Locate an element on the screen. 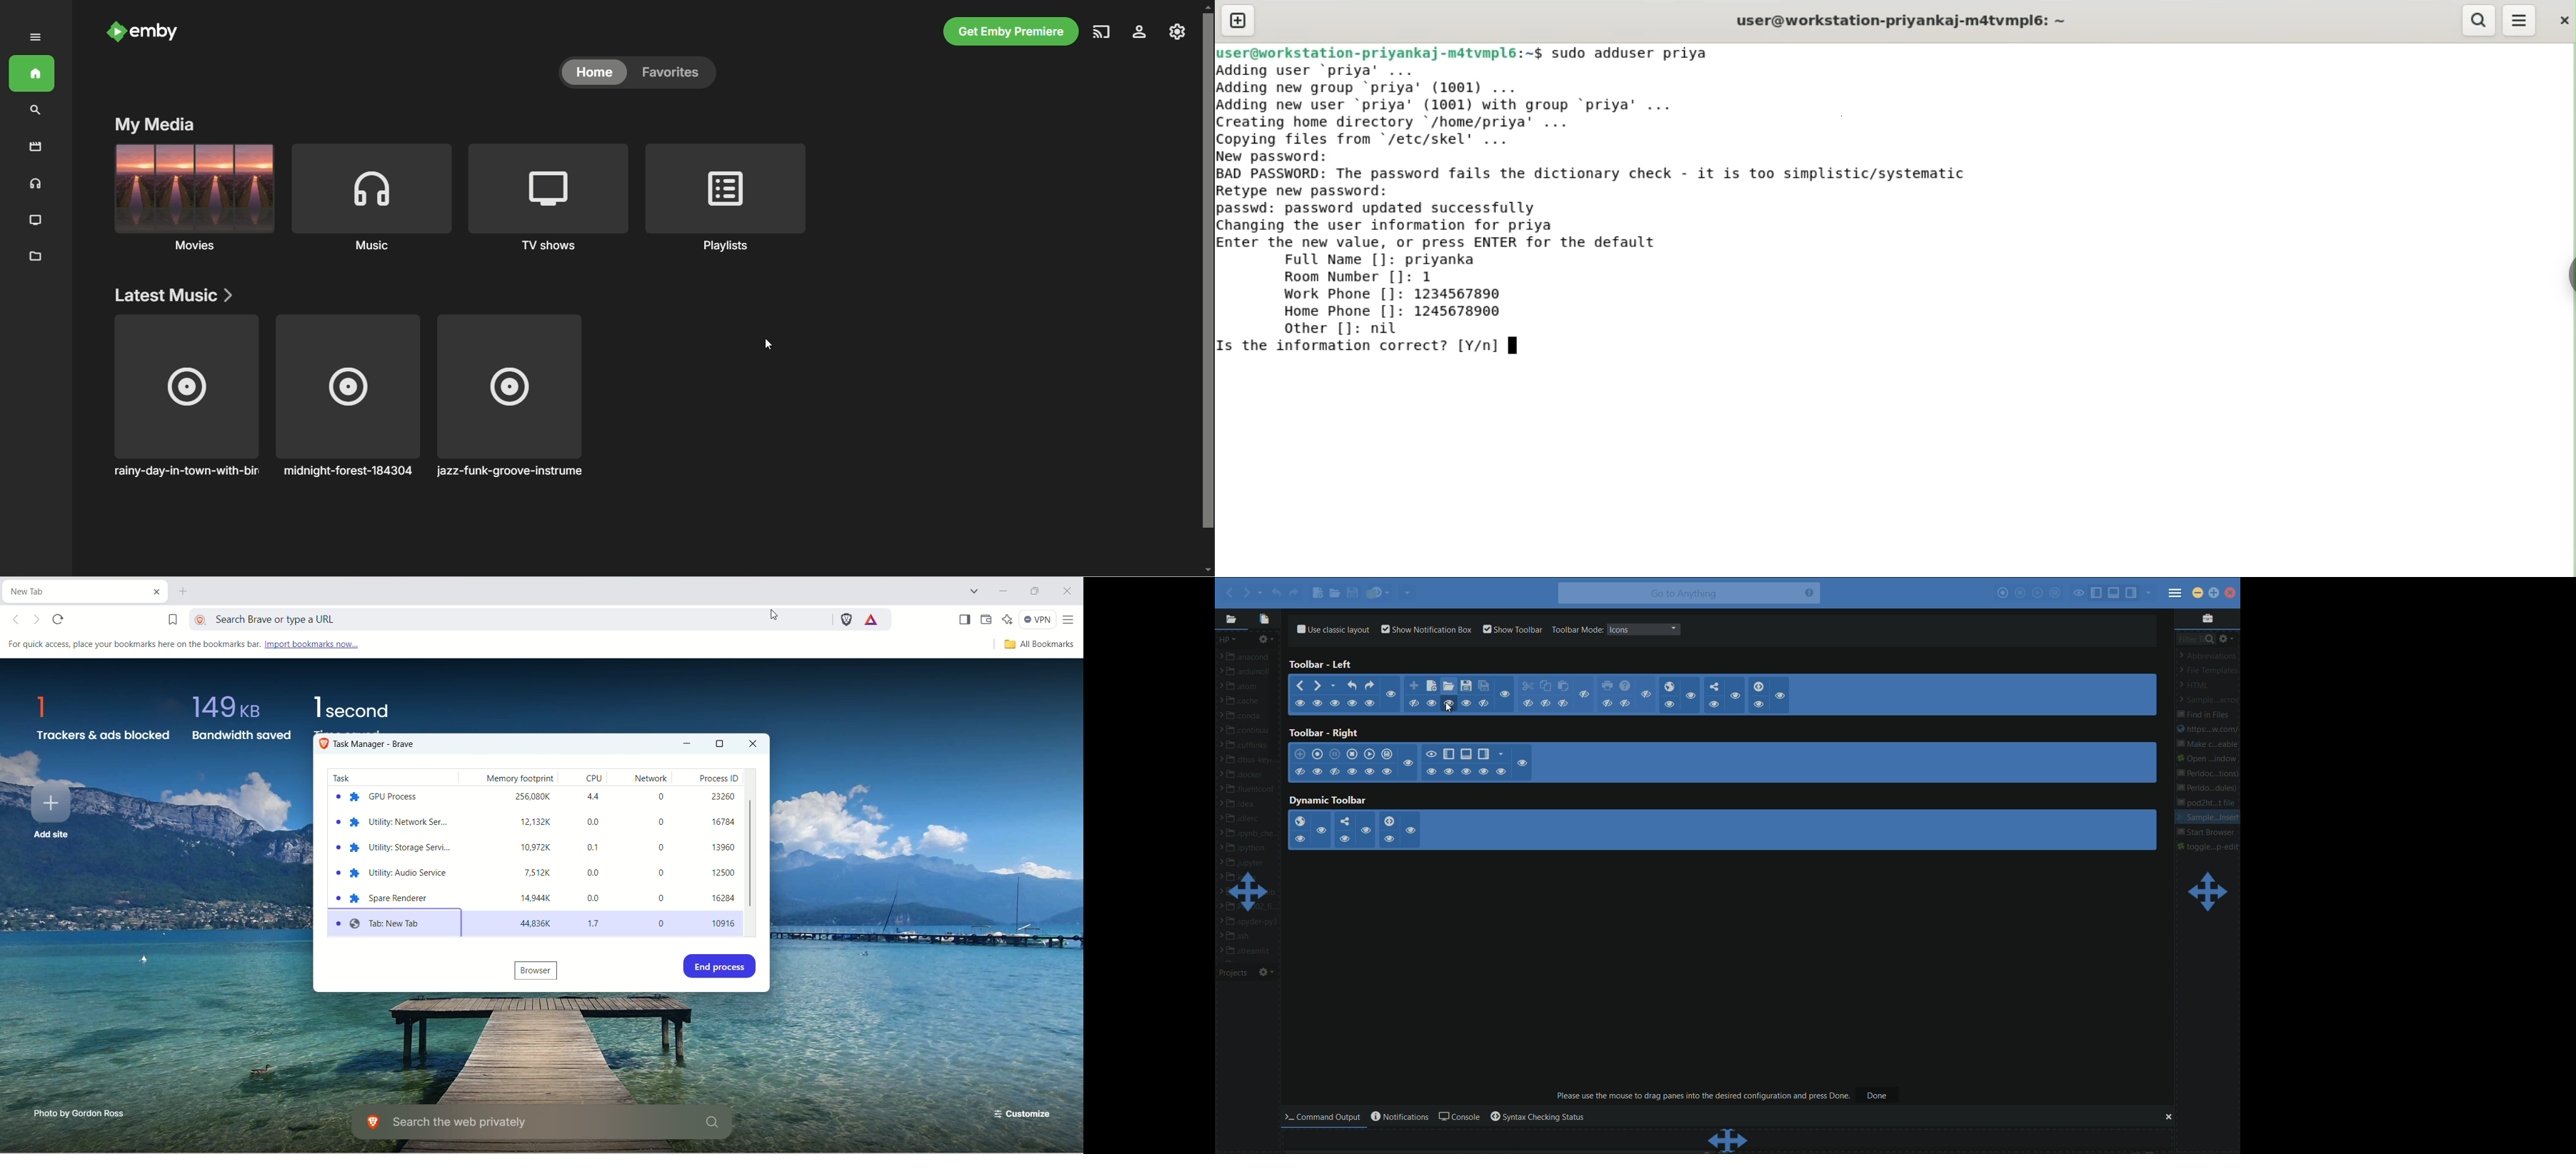 The image size is (2576, 1176). open window is located at coordinates (2209, 758).